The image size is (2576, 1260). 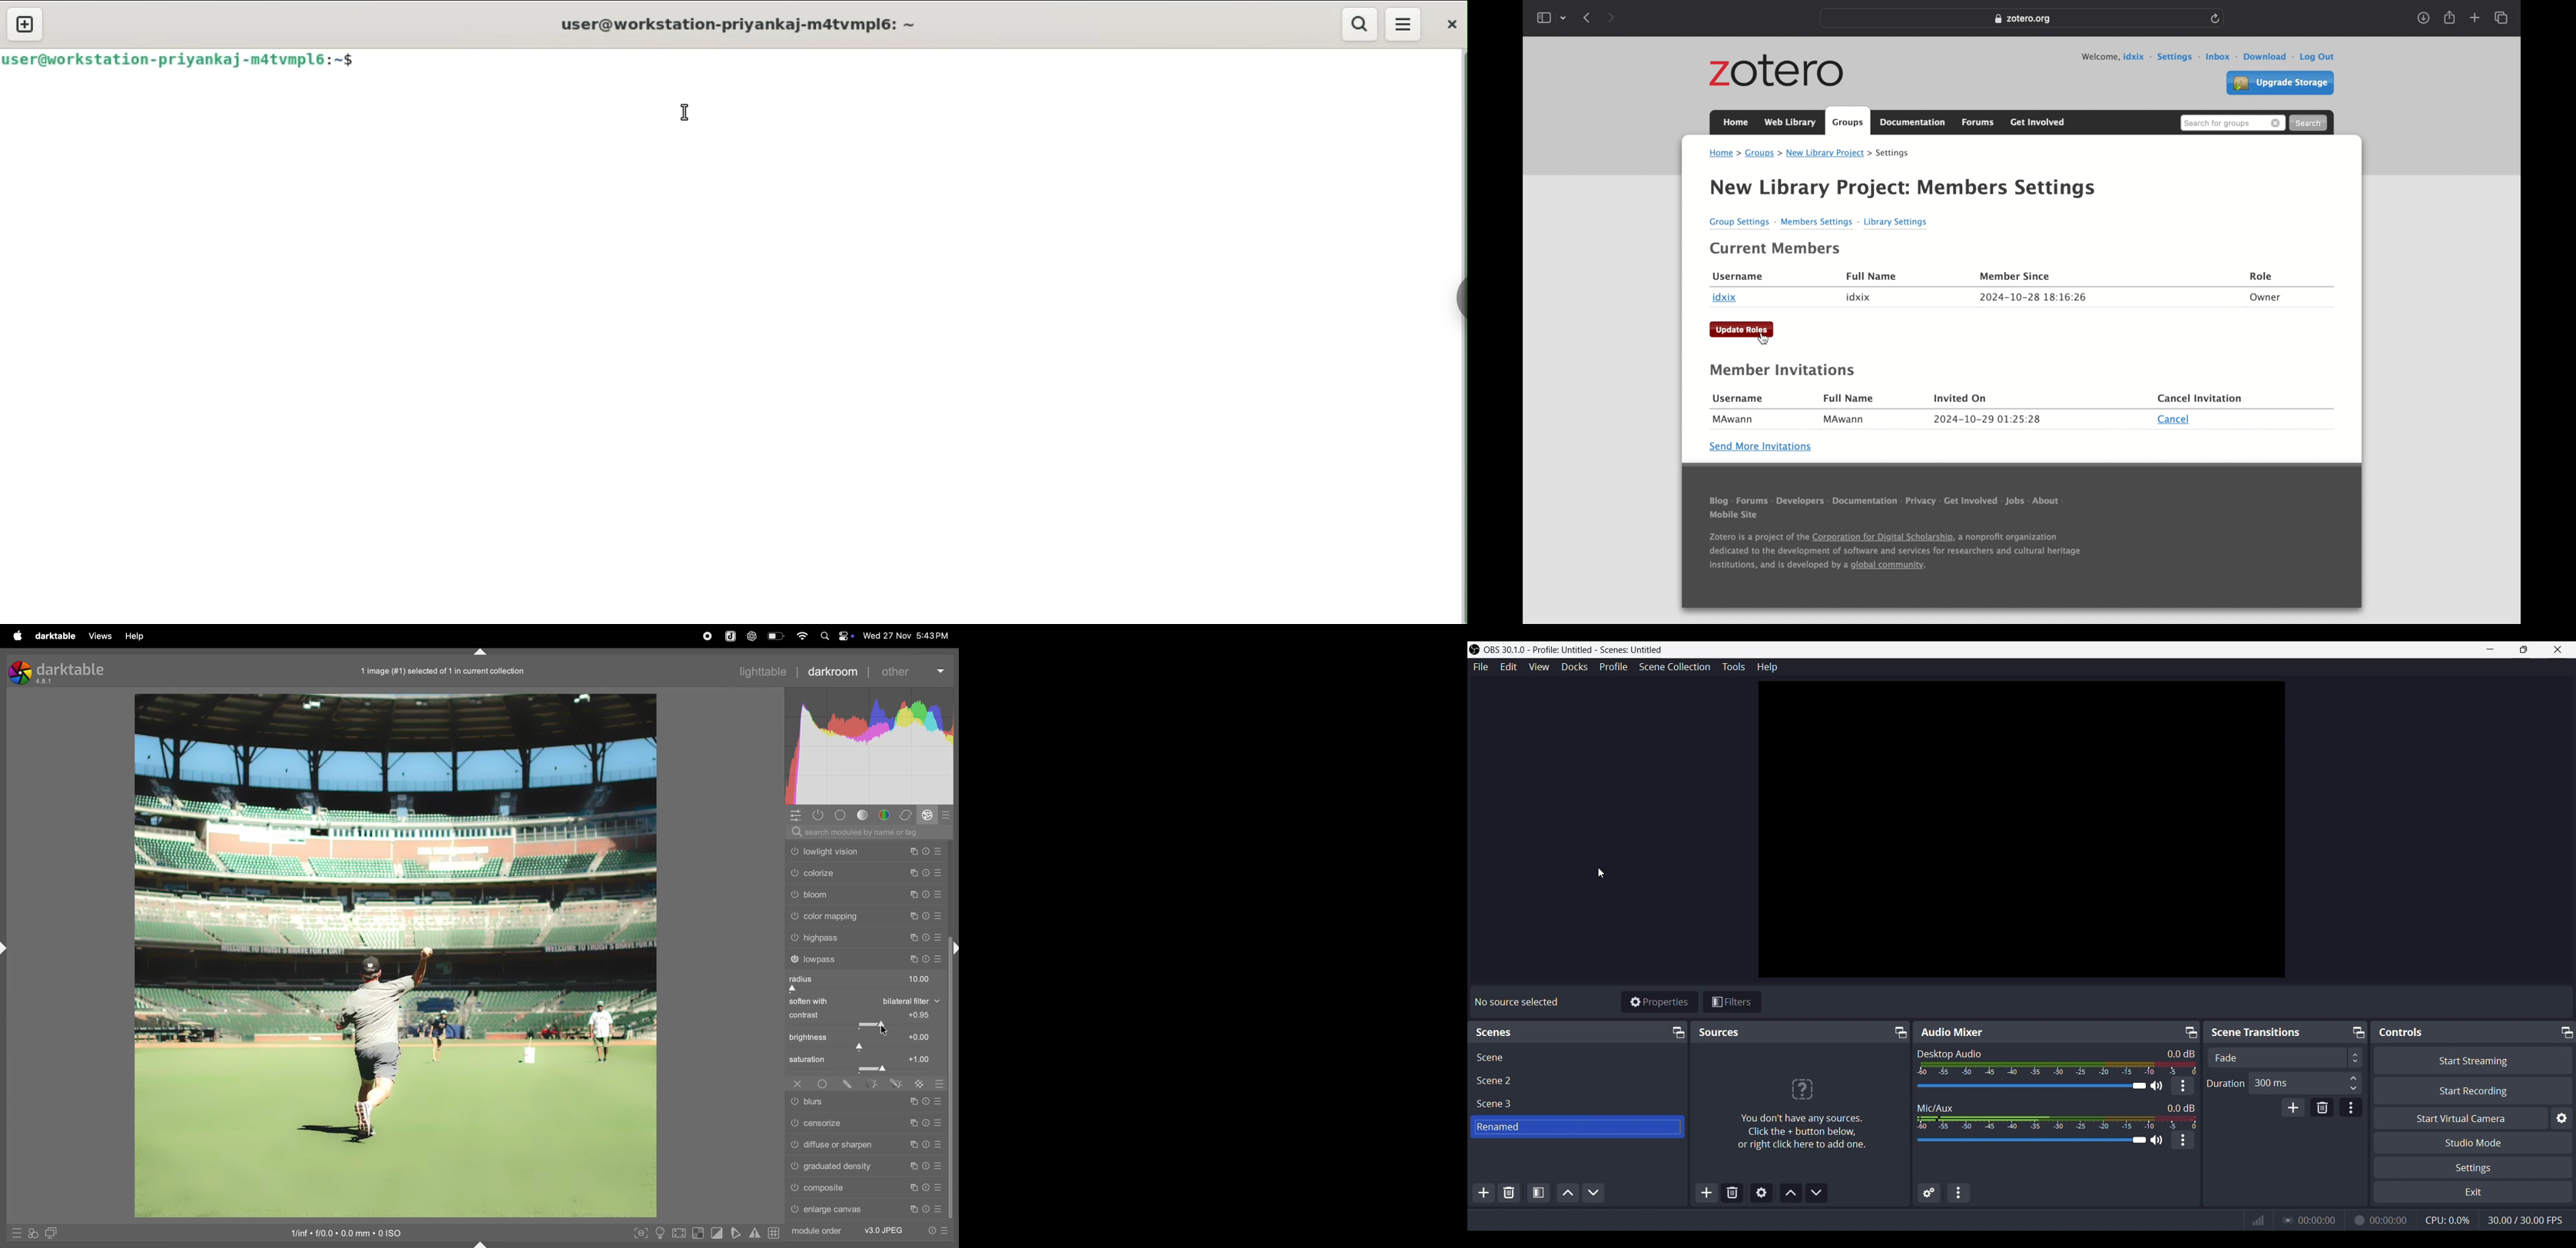 I want to click on show previous page, so click(x=1588, y=18).